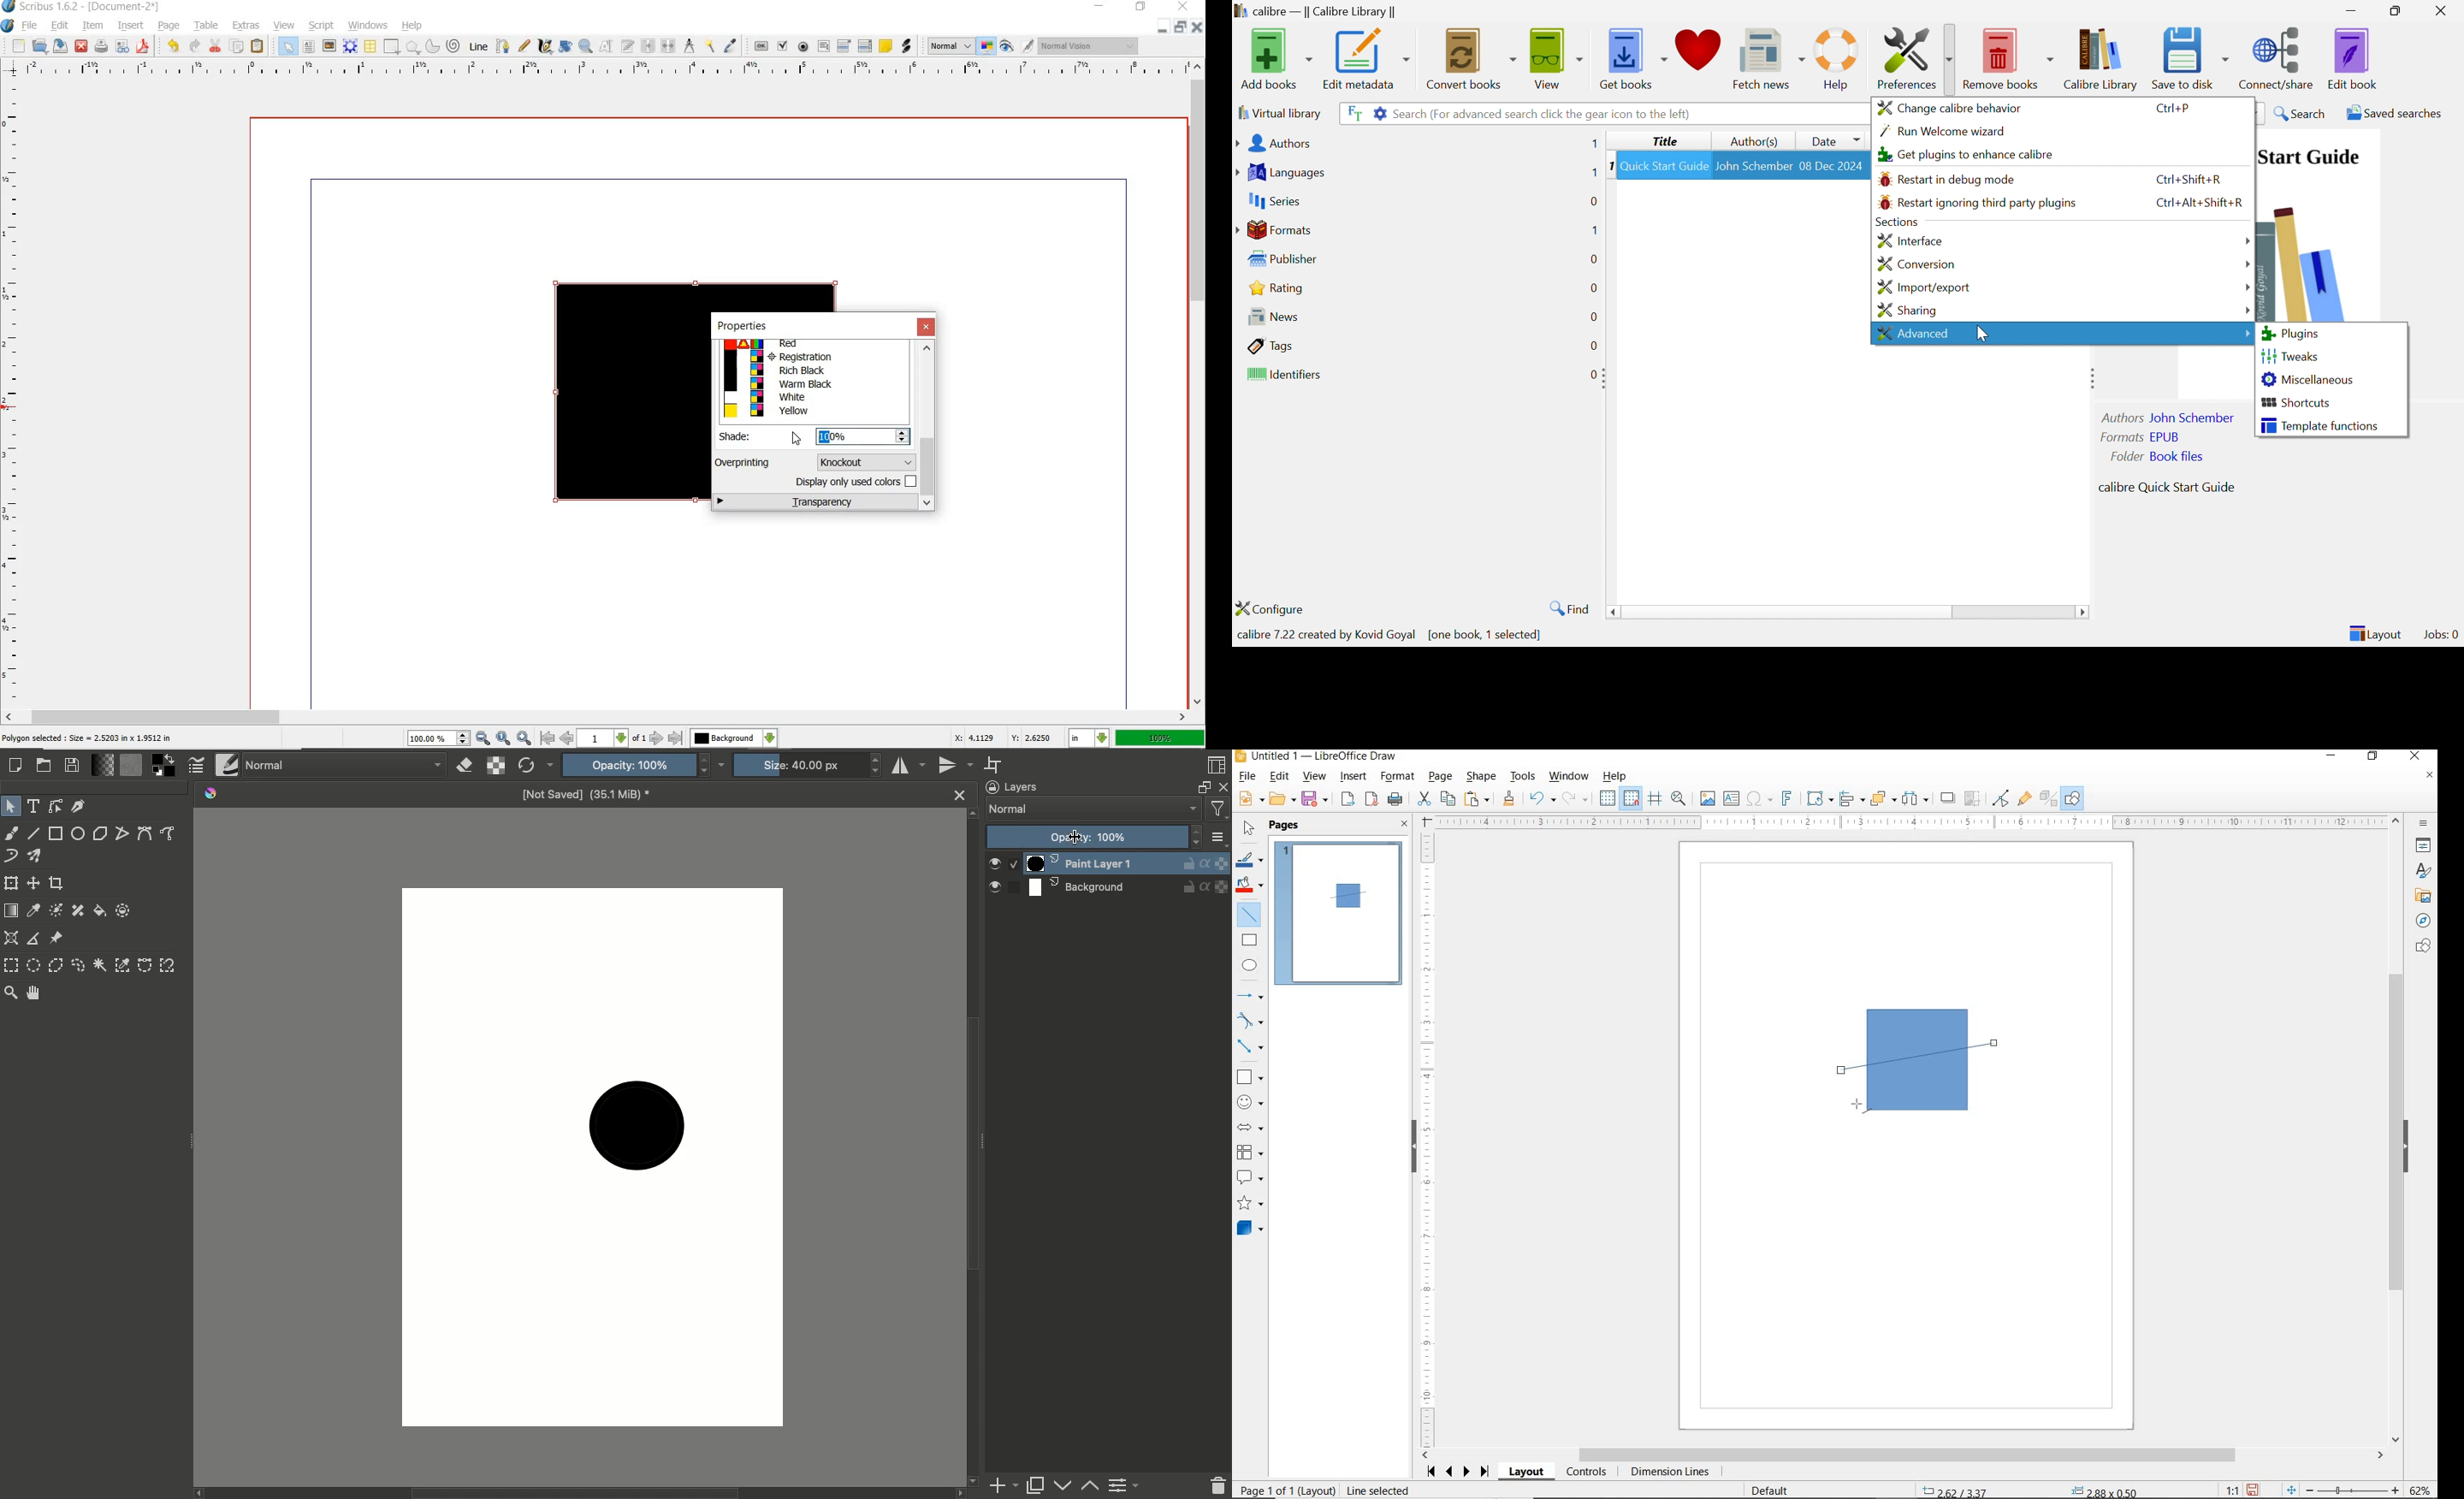 The width and height of the screenshot is (2464, 1512). I want to click on scrollbar, so click(597, 717).